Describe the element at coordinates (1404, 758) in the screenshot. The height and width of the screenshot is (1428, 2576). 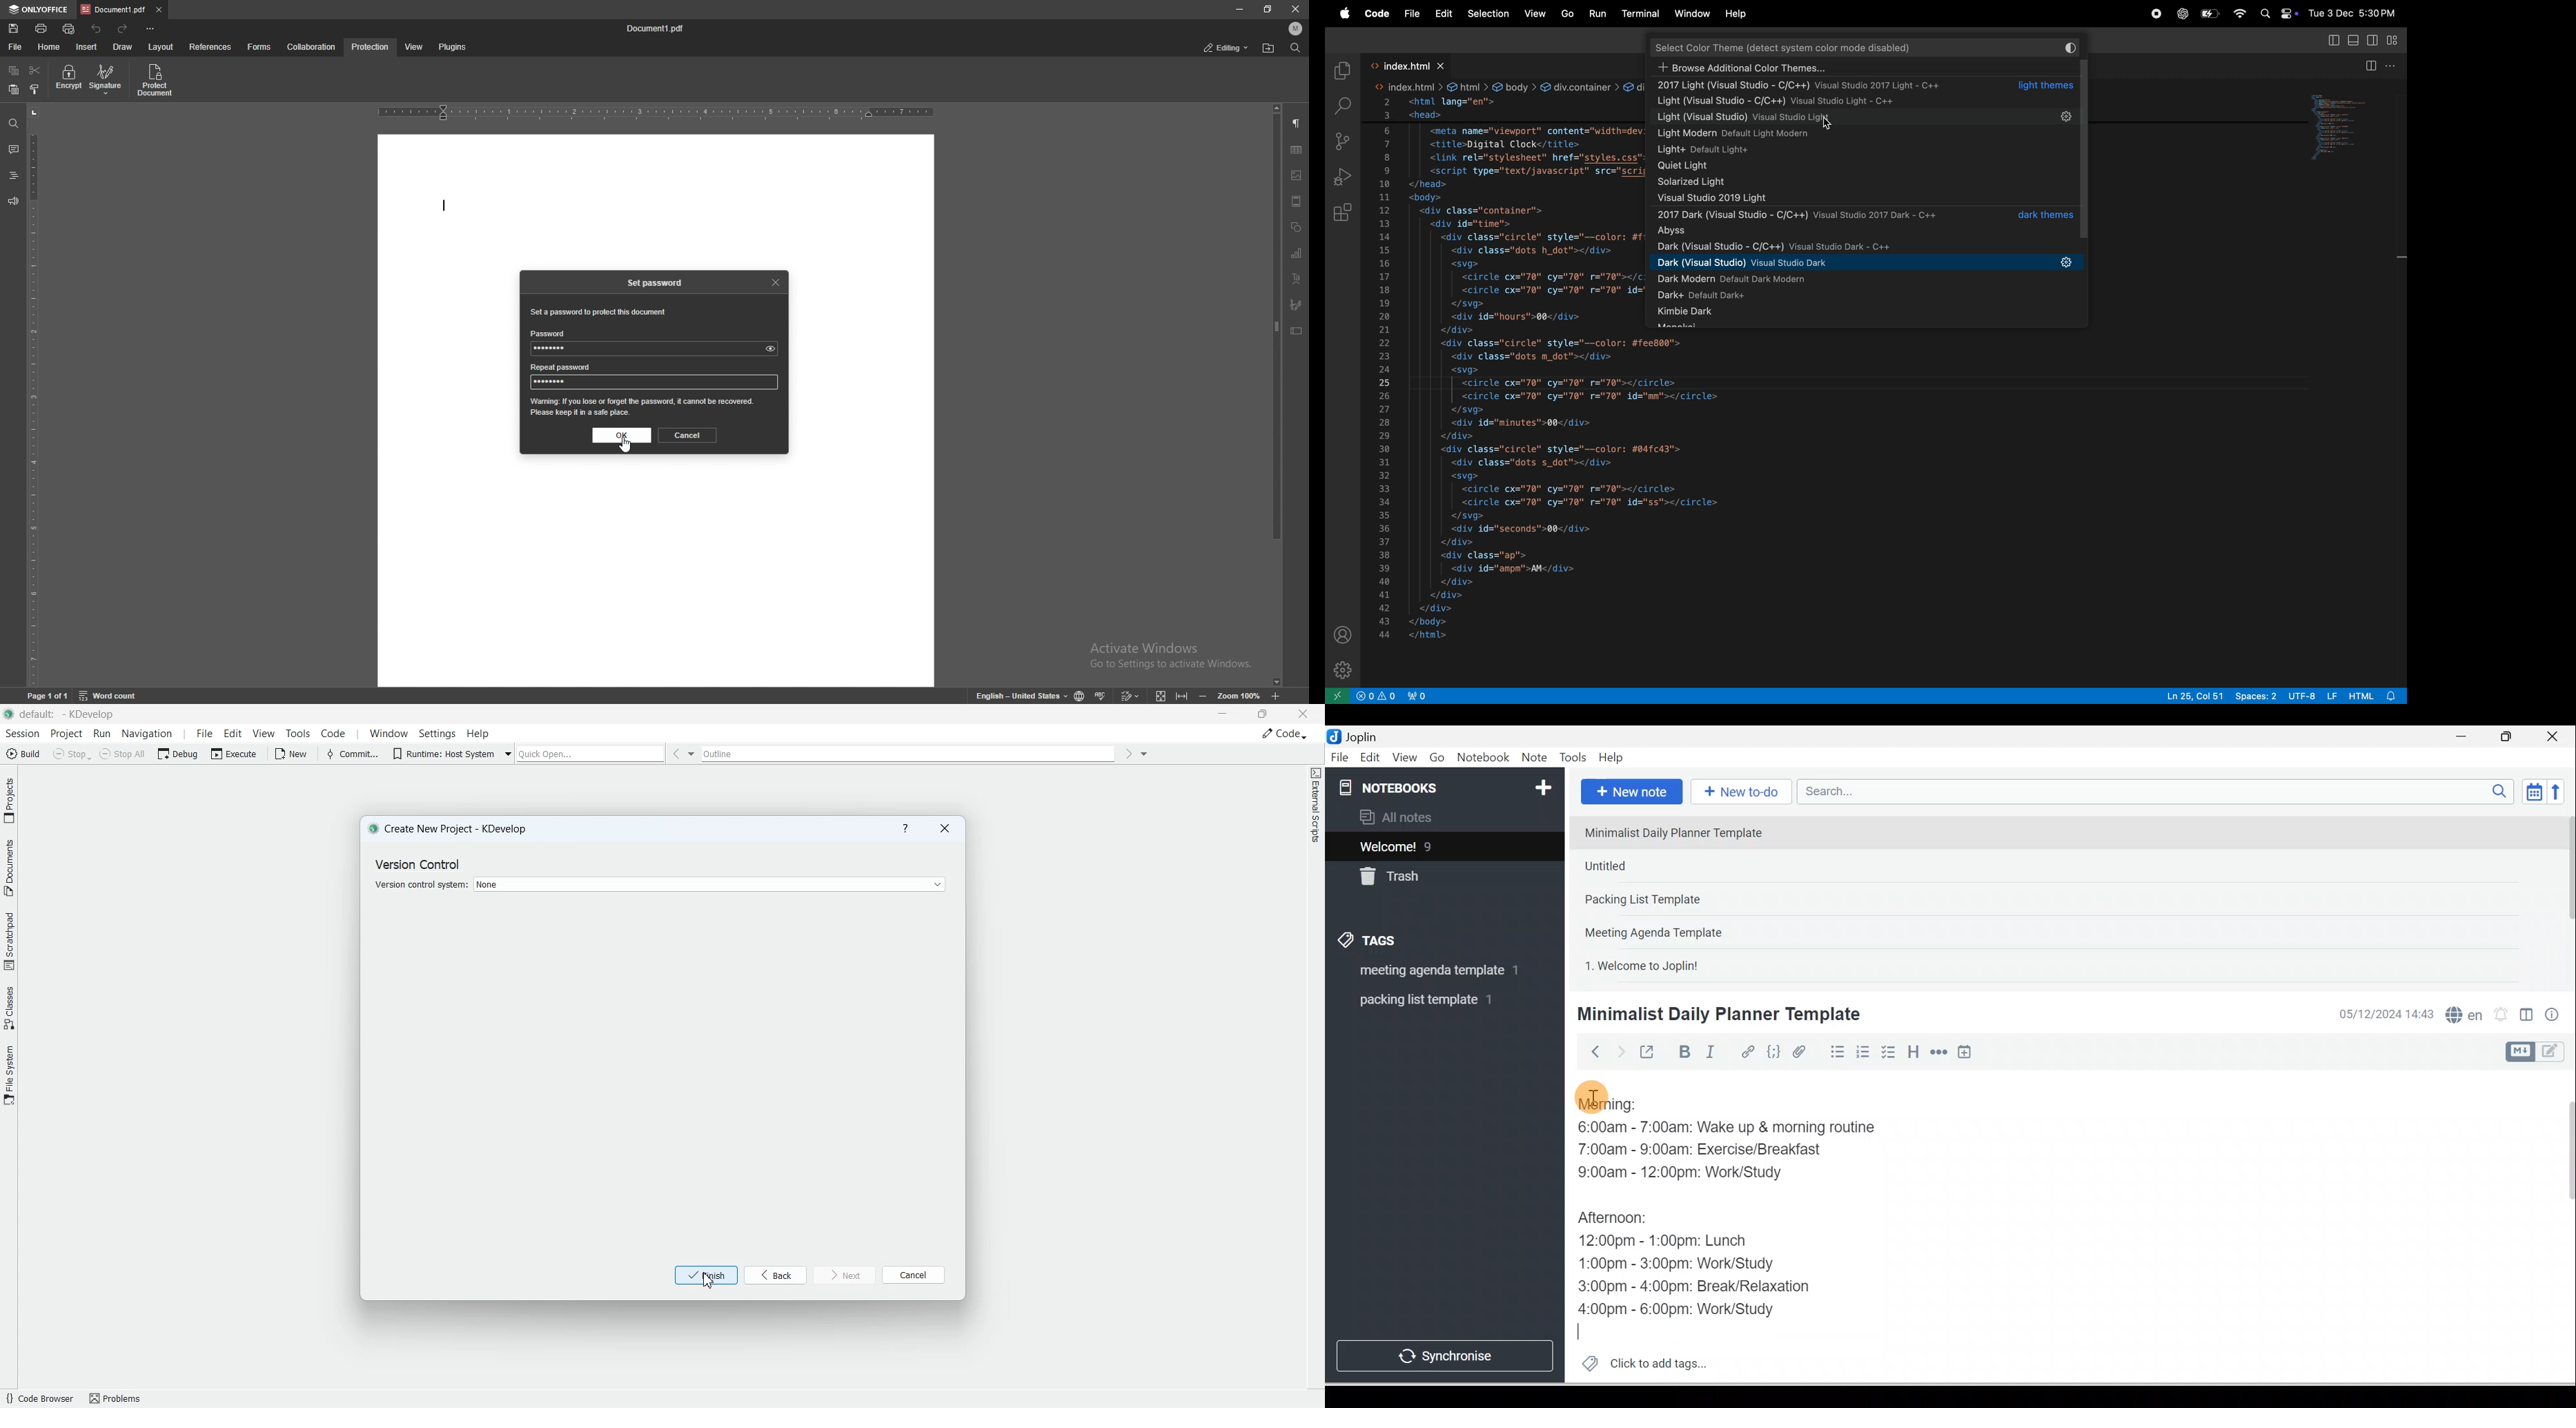
I see `View` at that location.